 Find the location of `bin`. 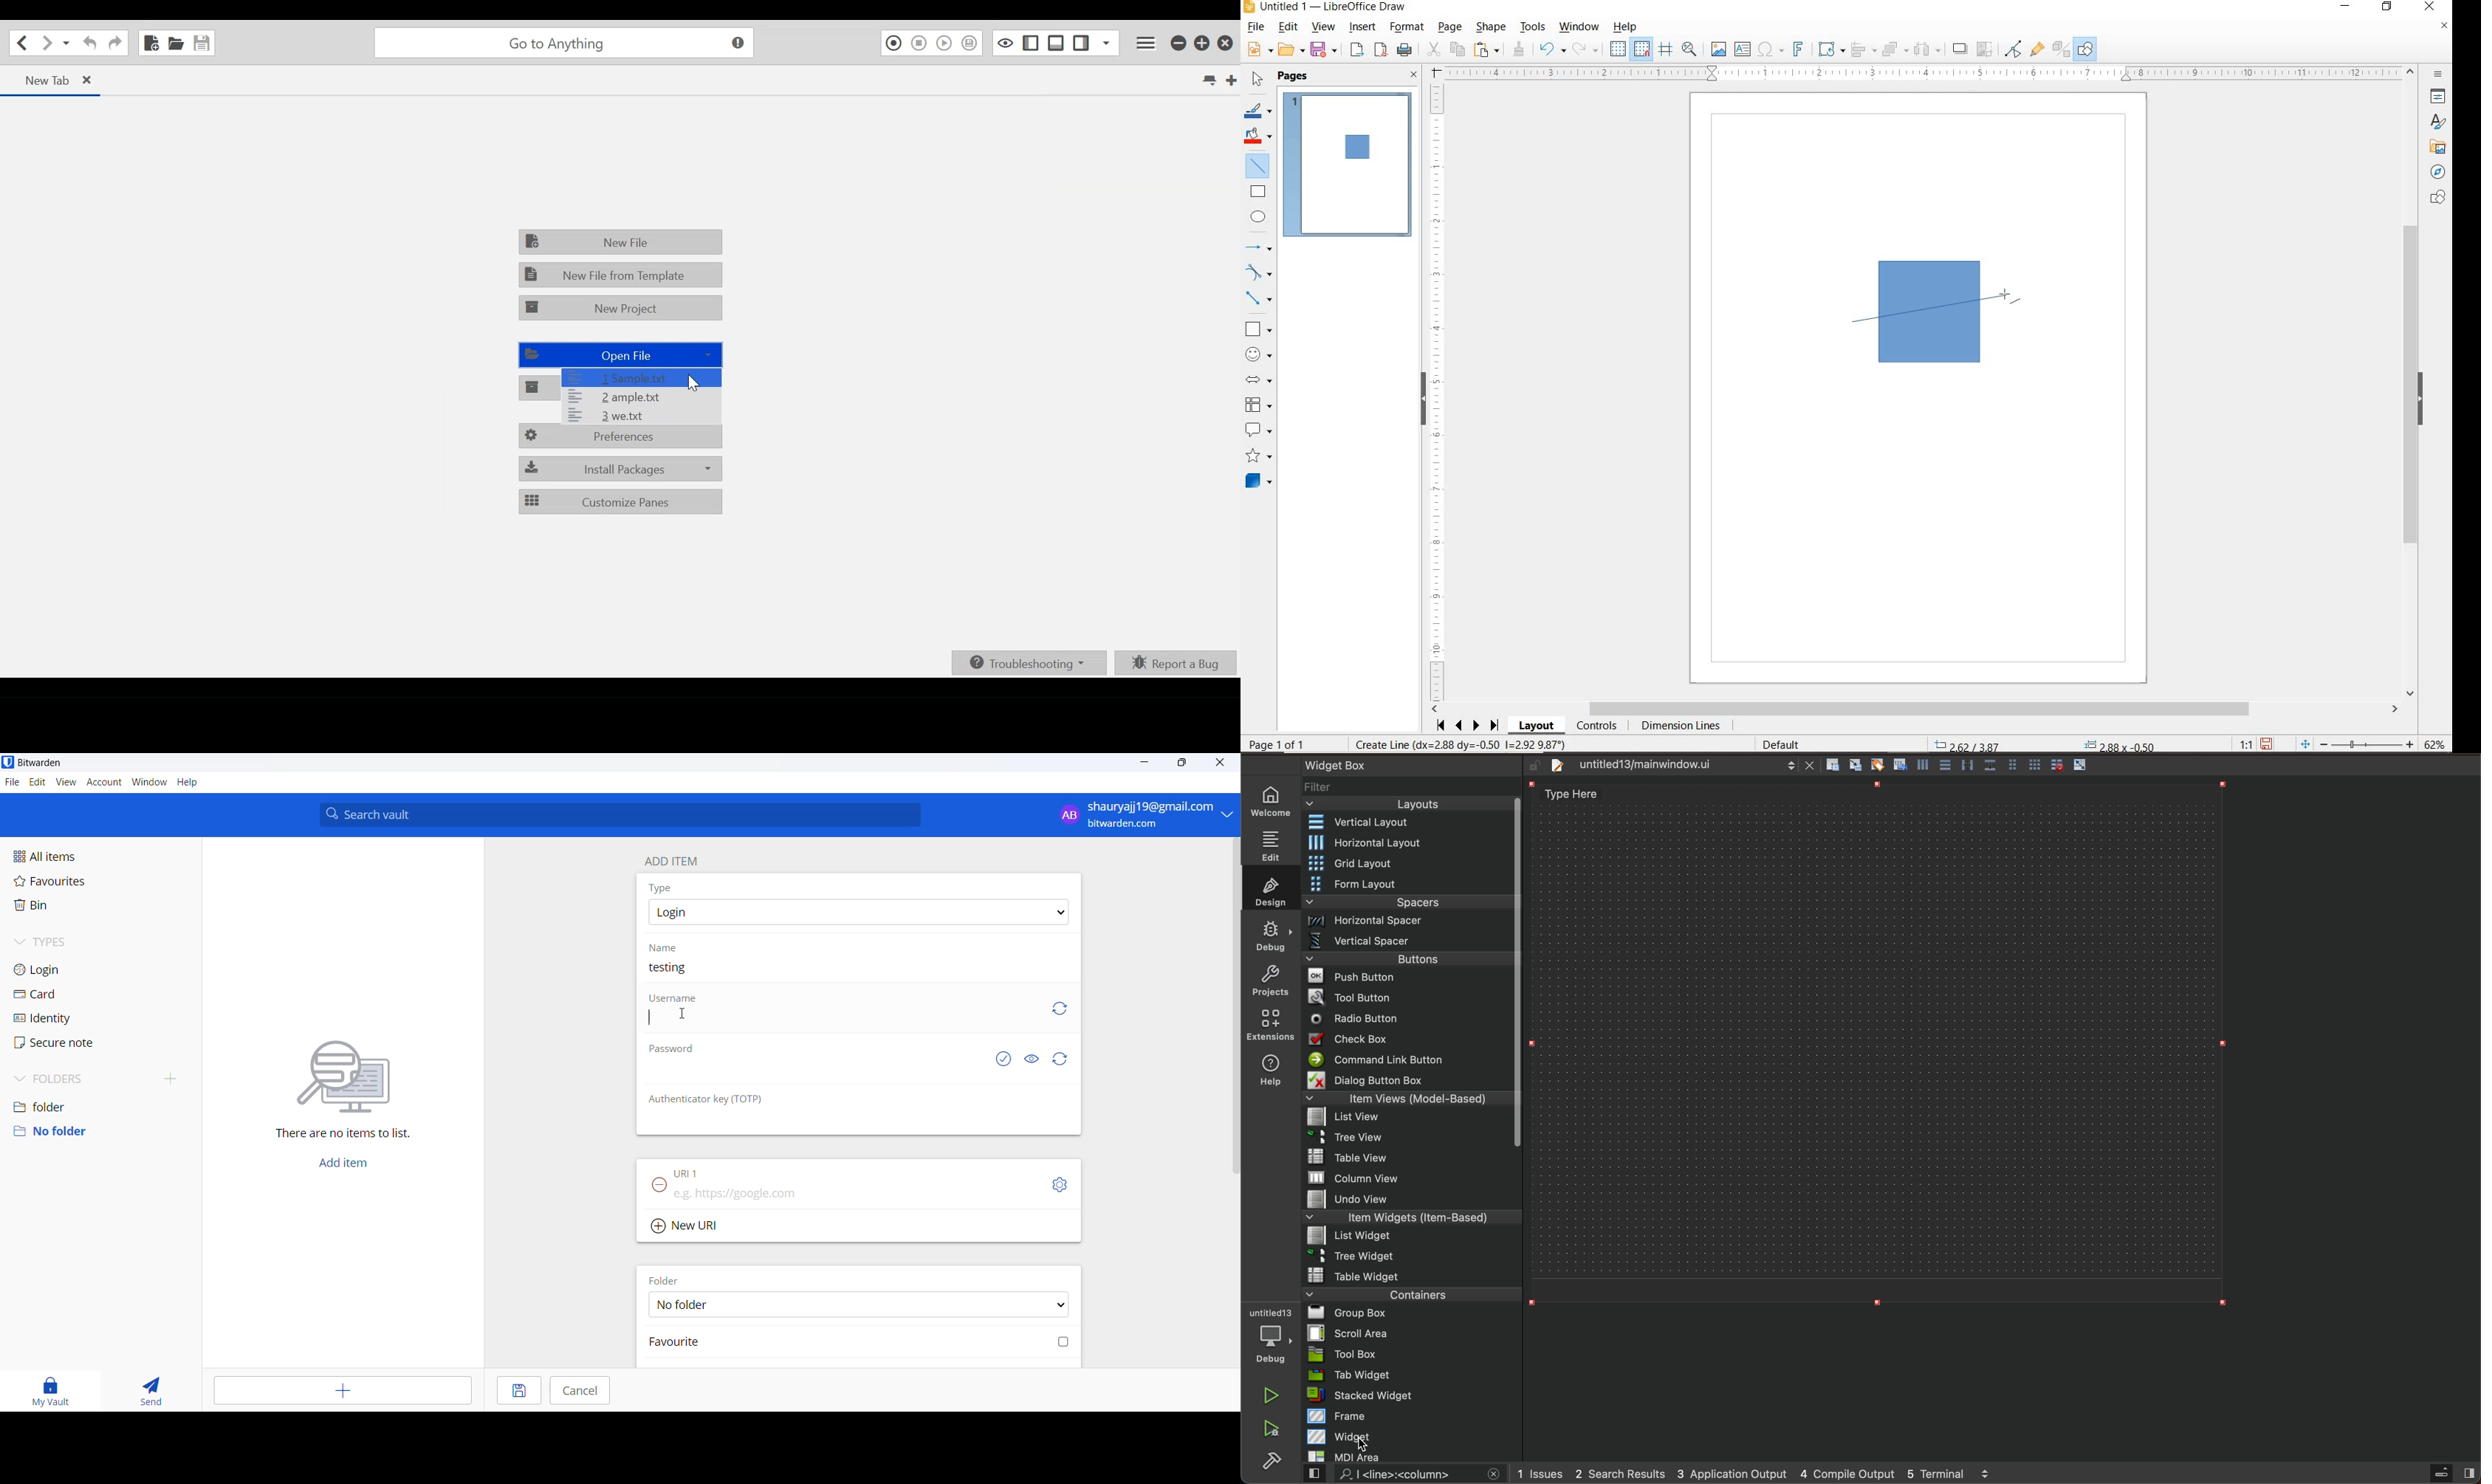

bin is located at coordinates (67, 909).